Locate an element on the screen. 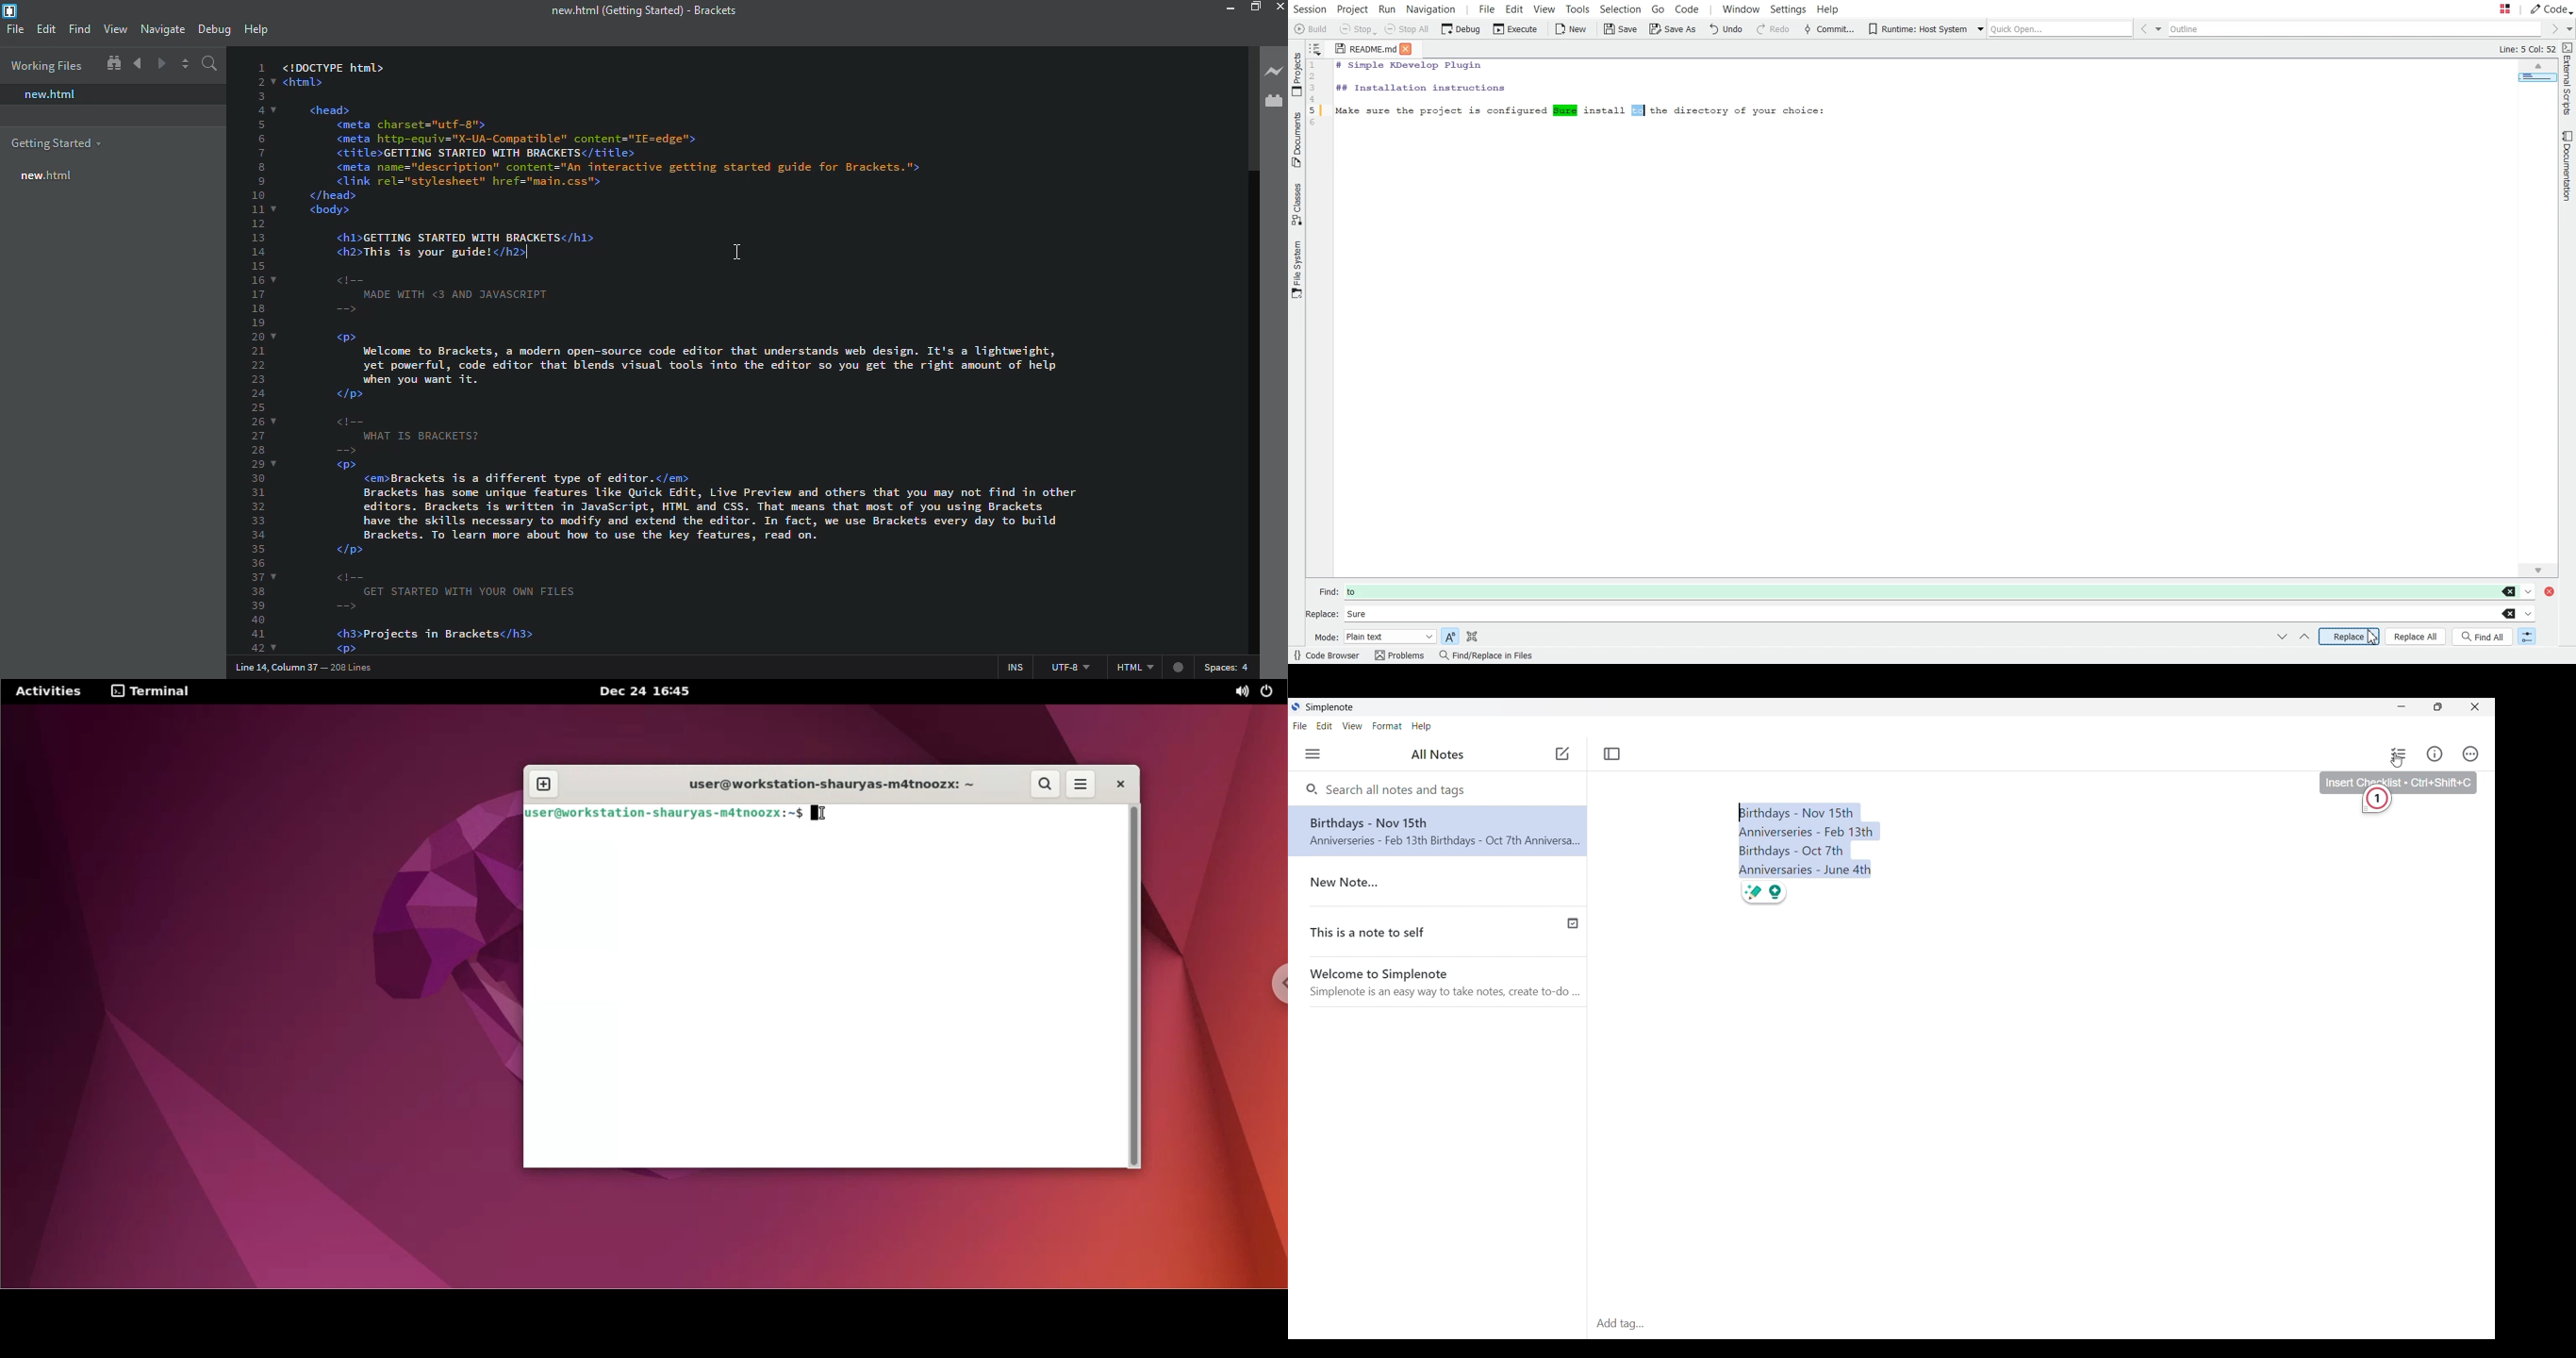 The width and height of the screenshot is (2576, 1372). Note text changed is located at coordinates (1438, 831).